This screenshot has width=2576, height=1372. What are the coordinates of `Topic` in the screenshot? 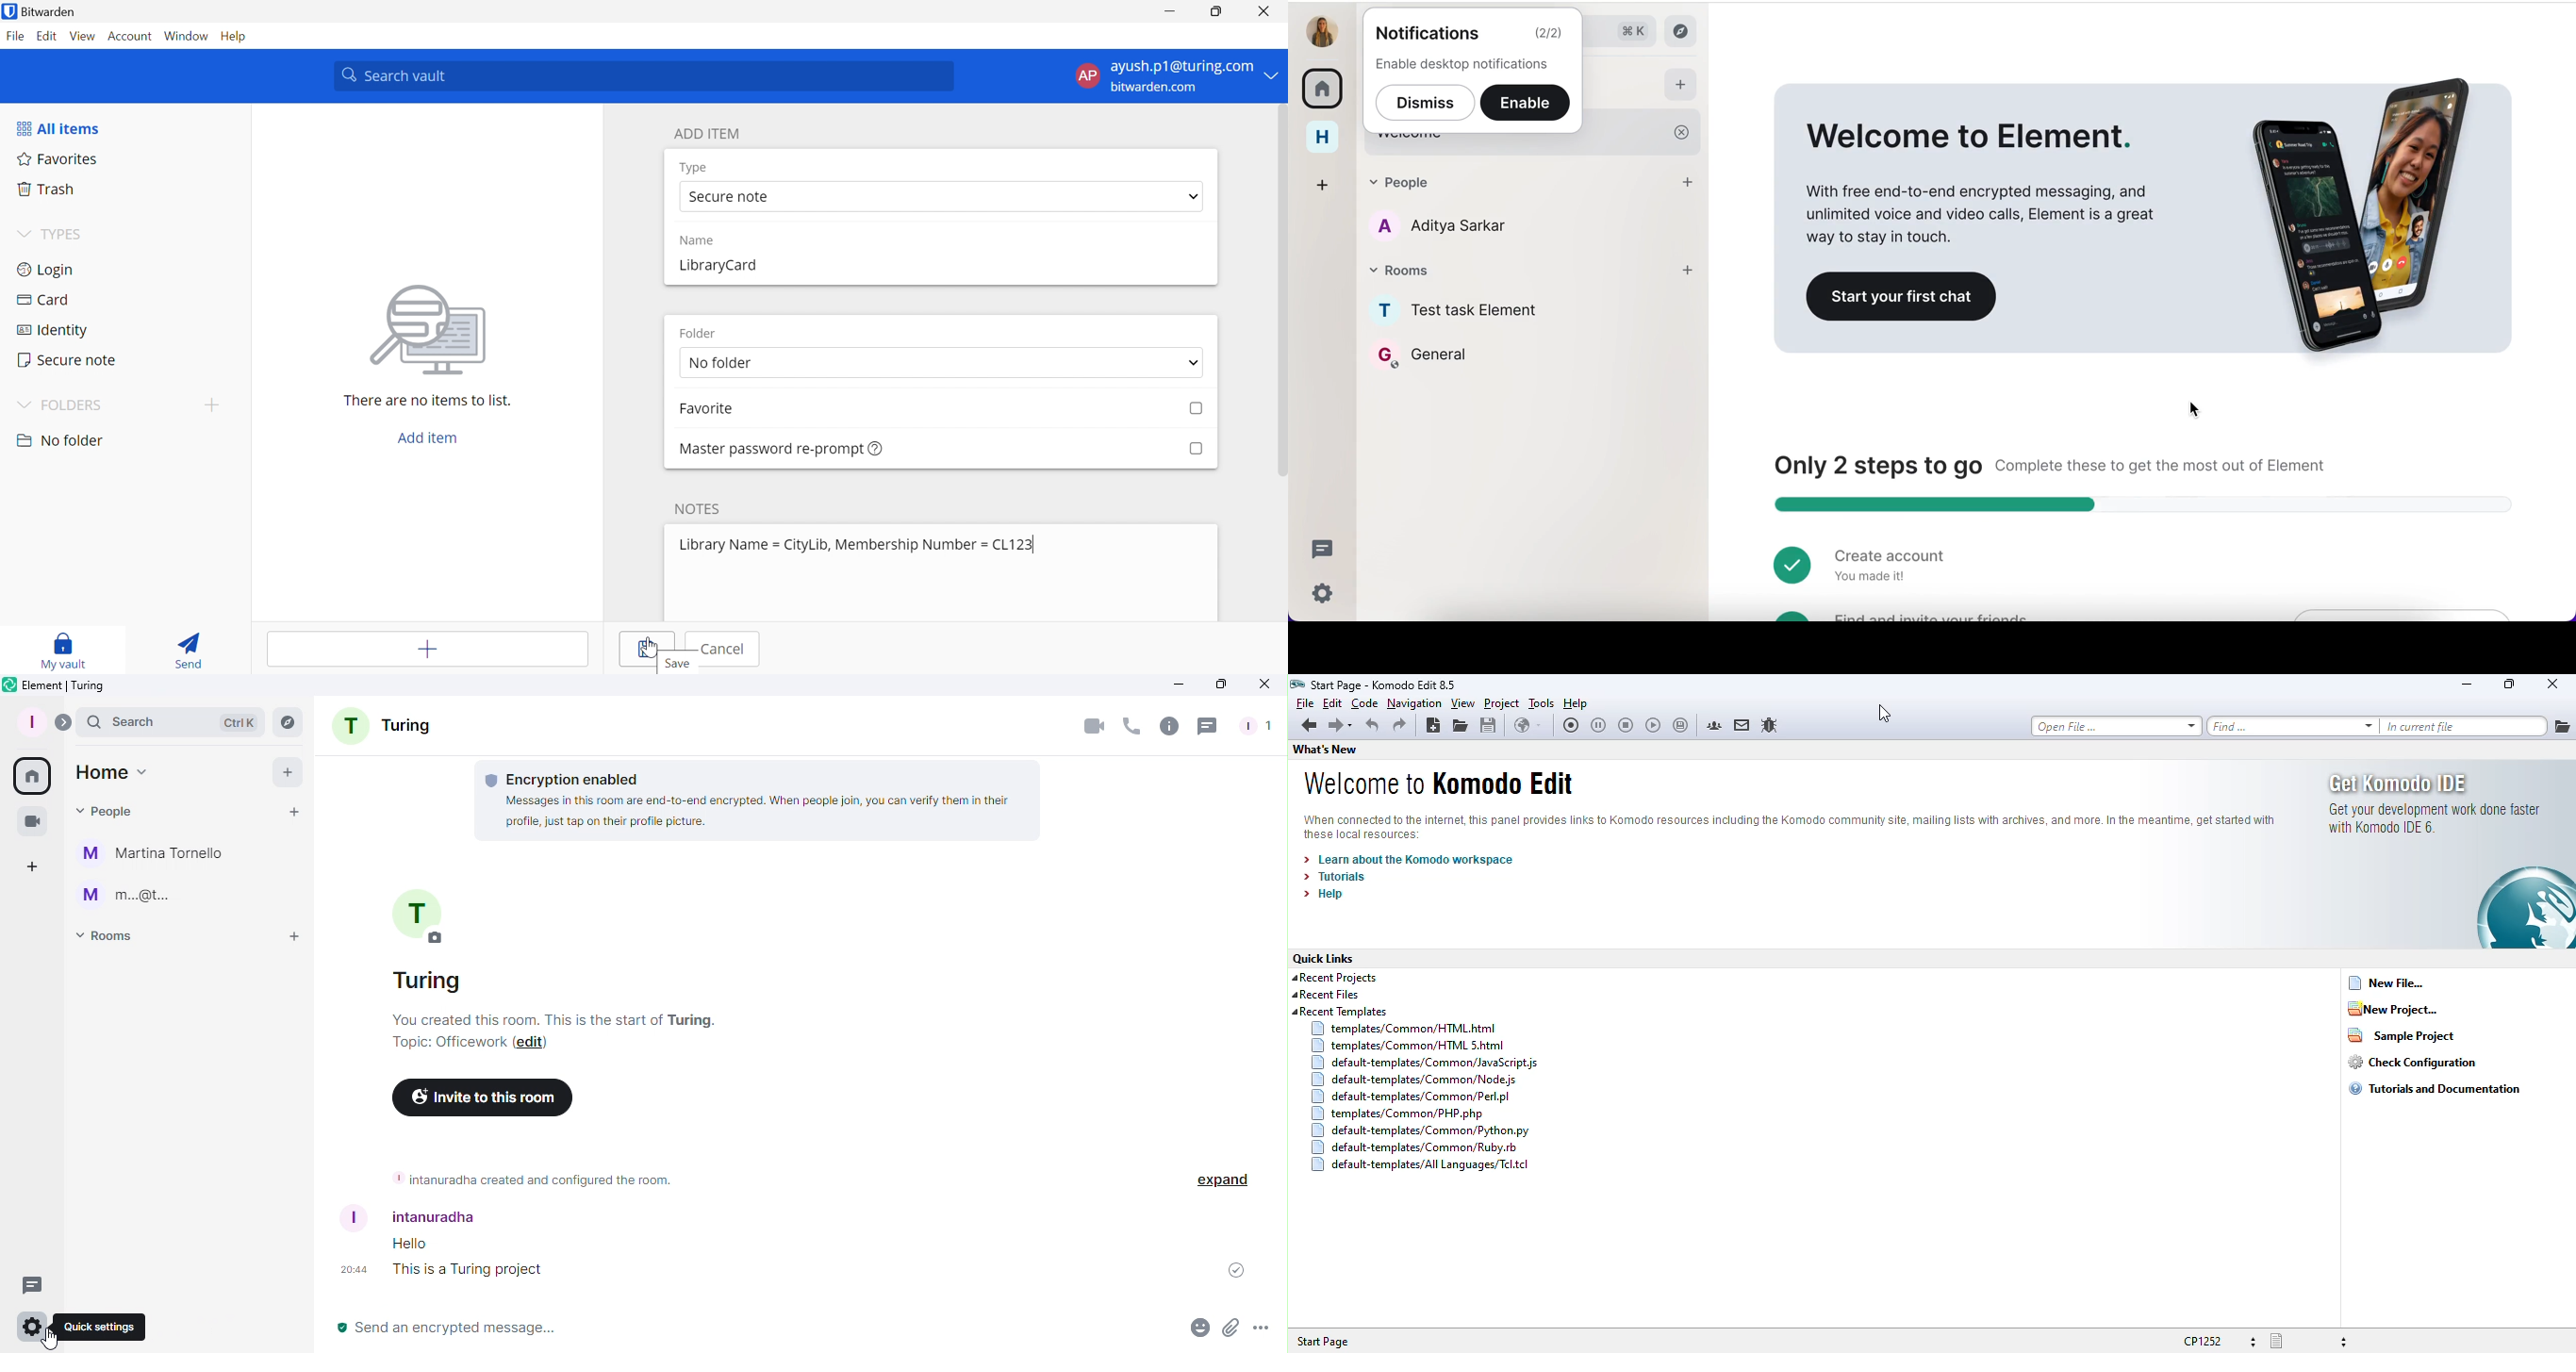 It's located at (449, 1045).